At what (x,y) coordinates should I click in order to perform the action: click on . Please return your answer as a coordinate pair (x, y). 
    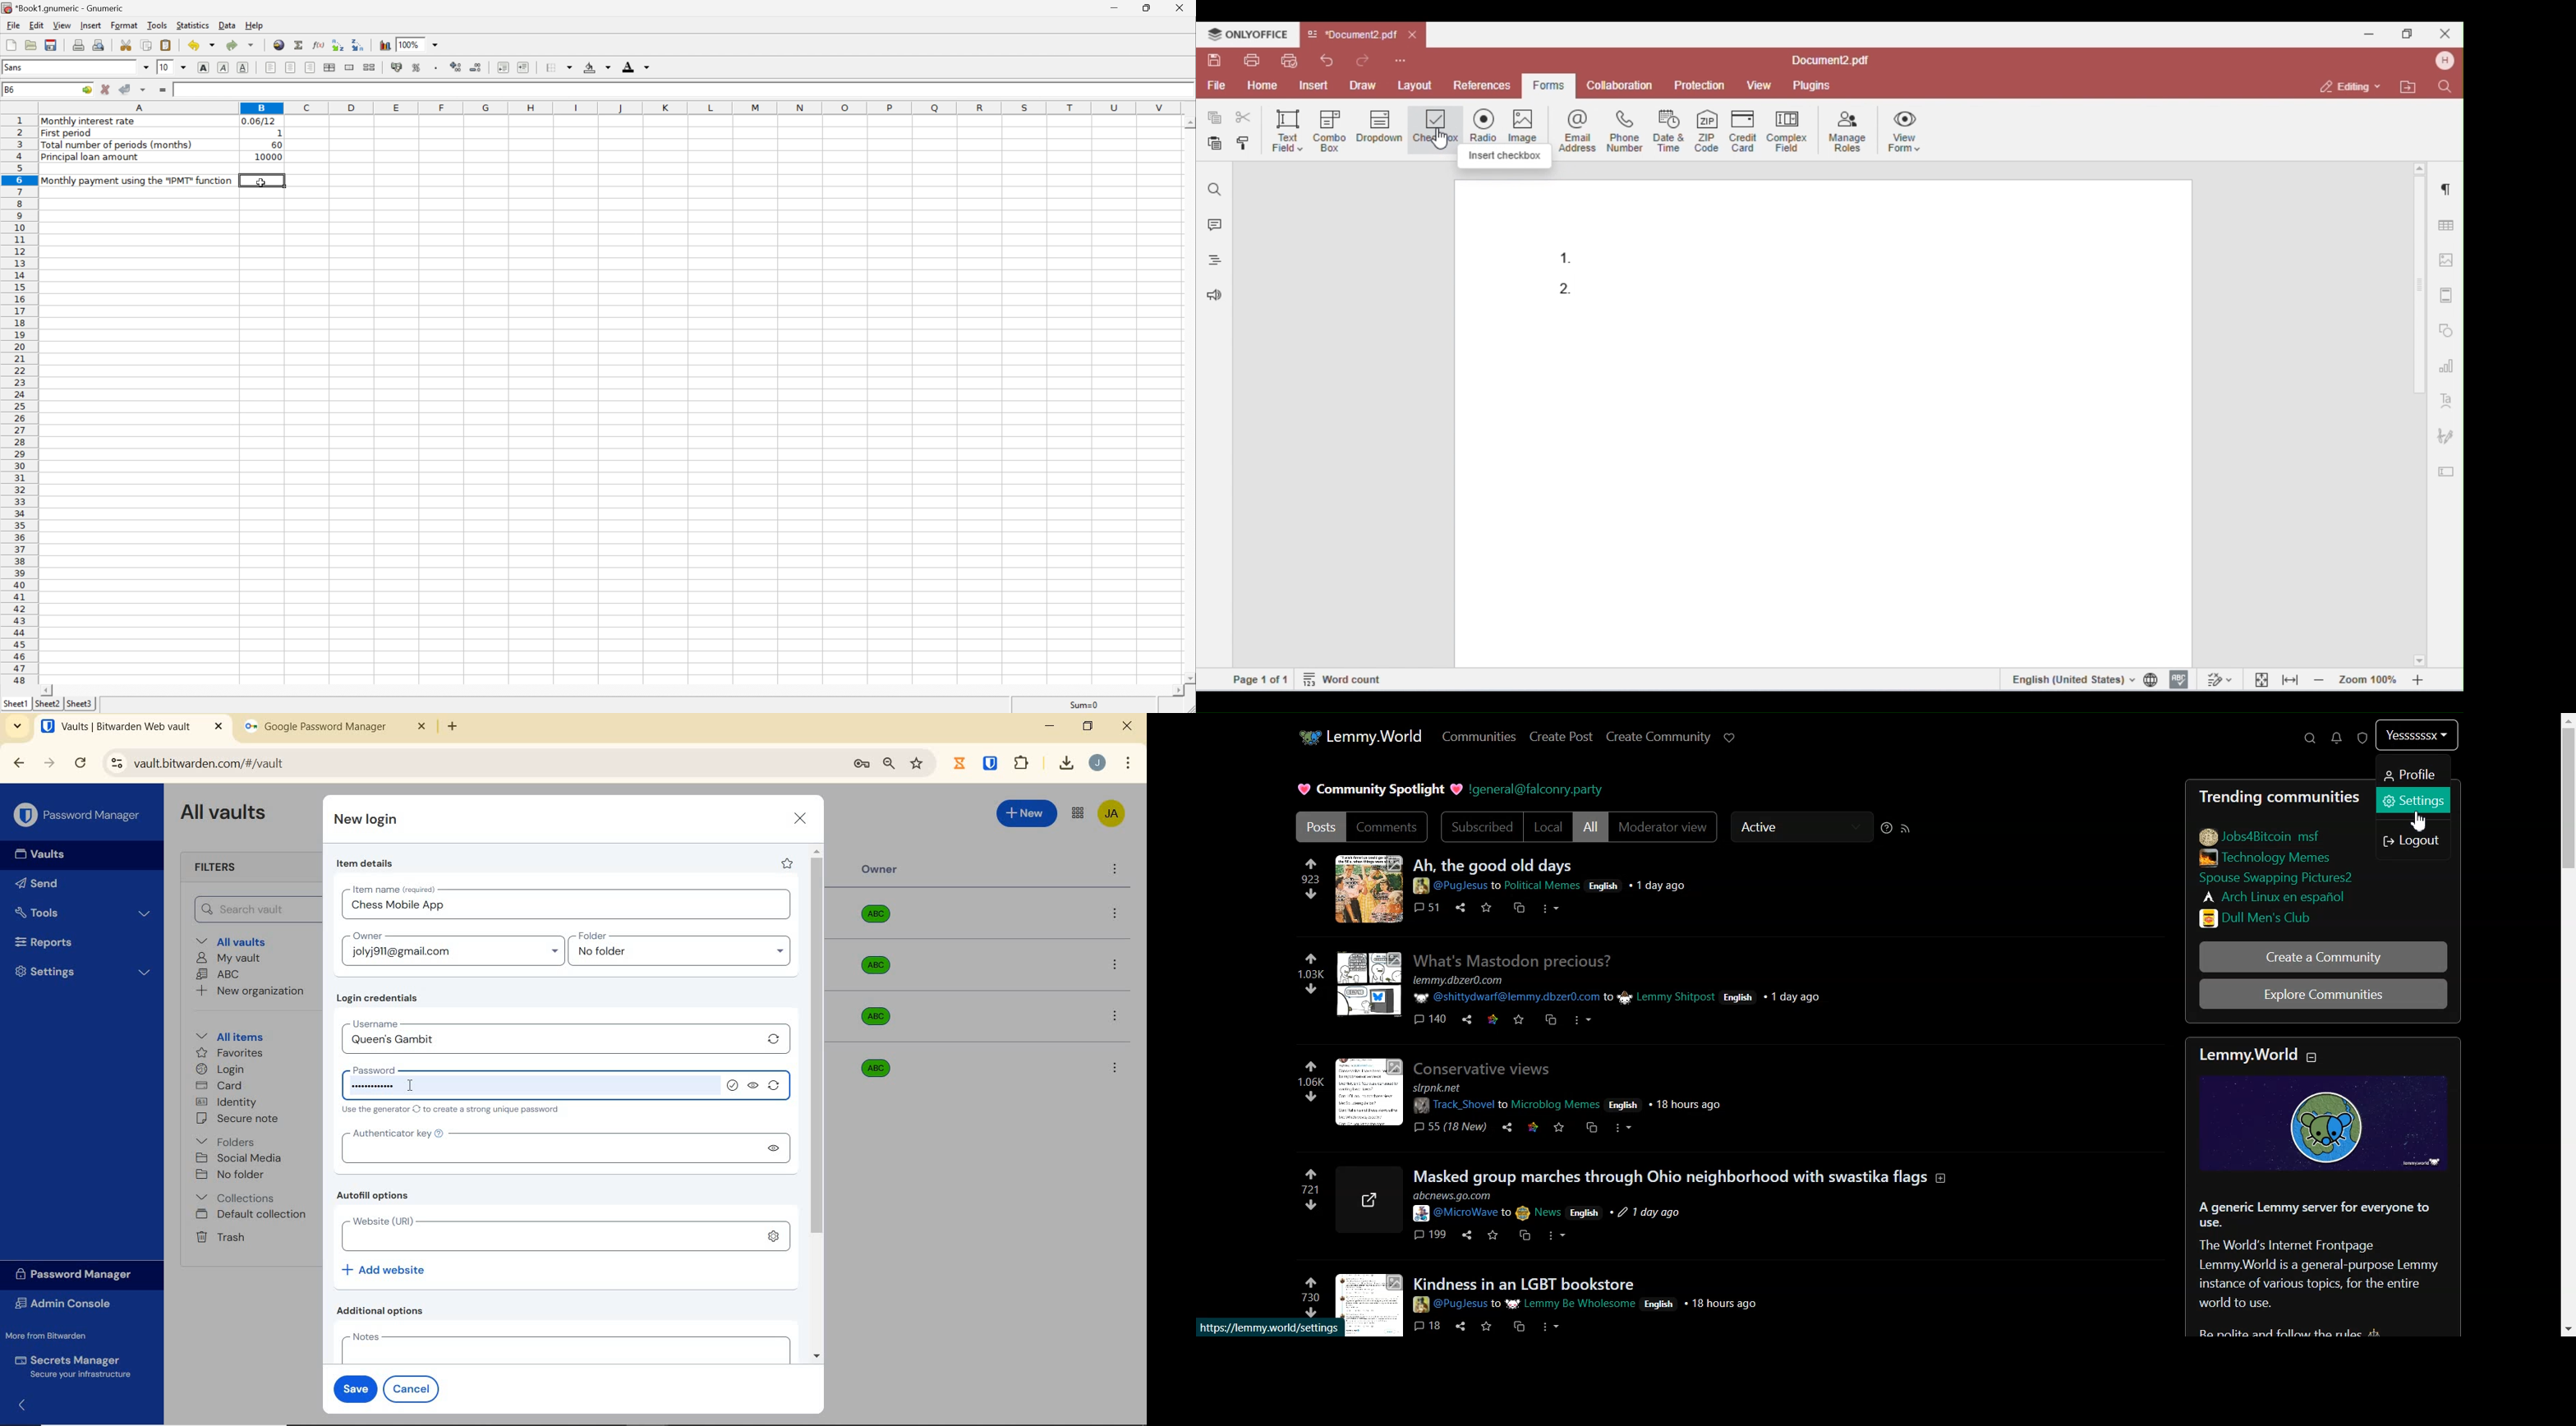
    Looking at the image, I should click on (1489, 1068).